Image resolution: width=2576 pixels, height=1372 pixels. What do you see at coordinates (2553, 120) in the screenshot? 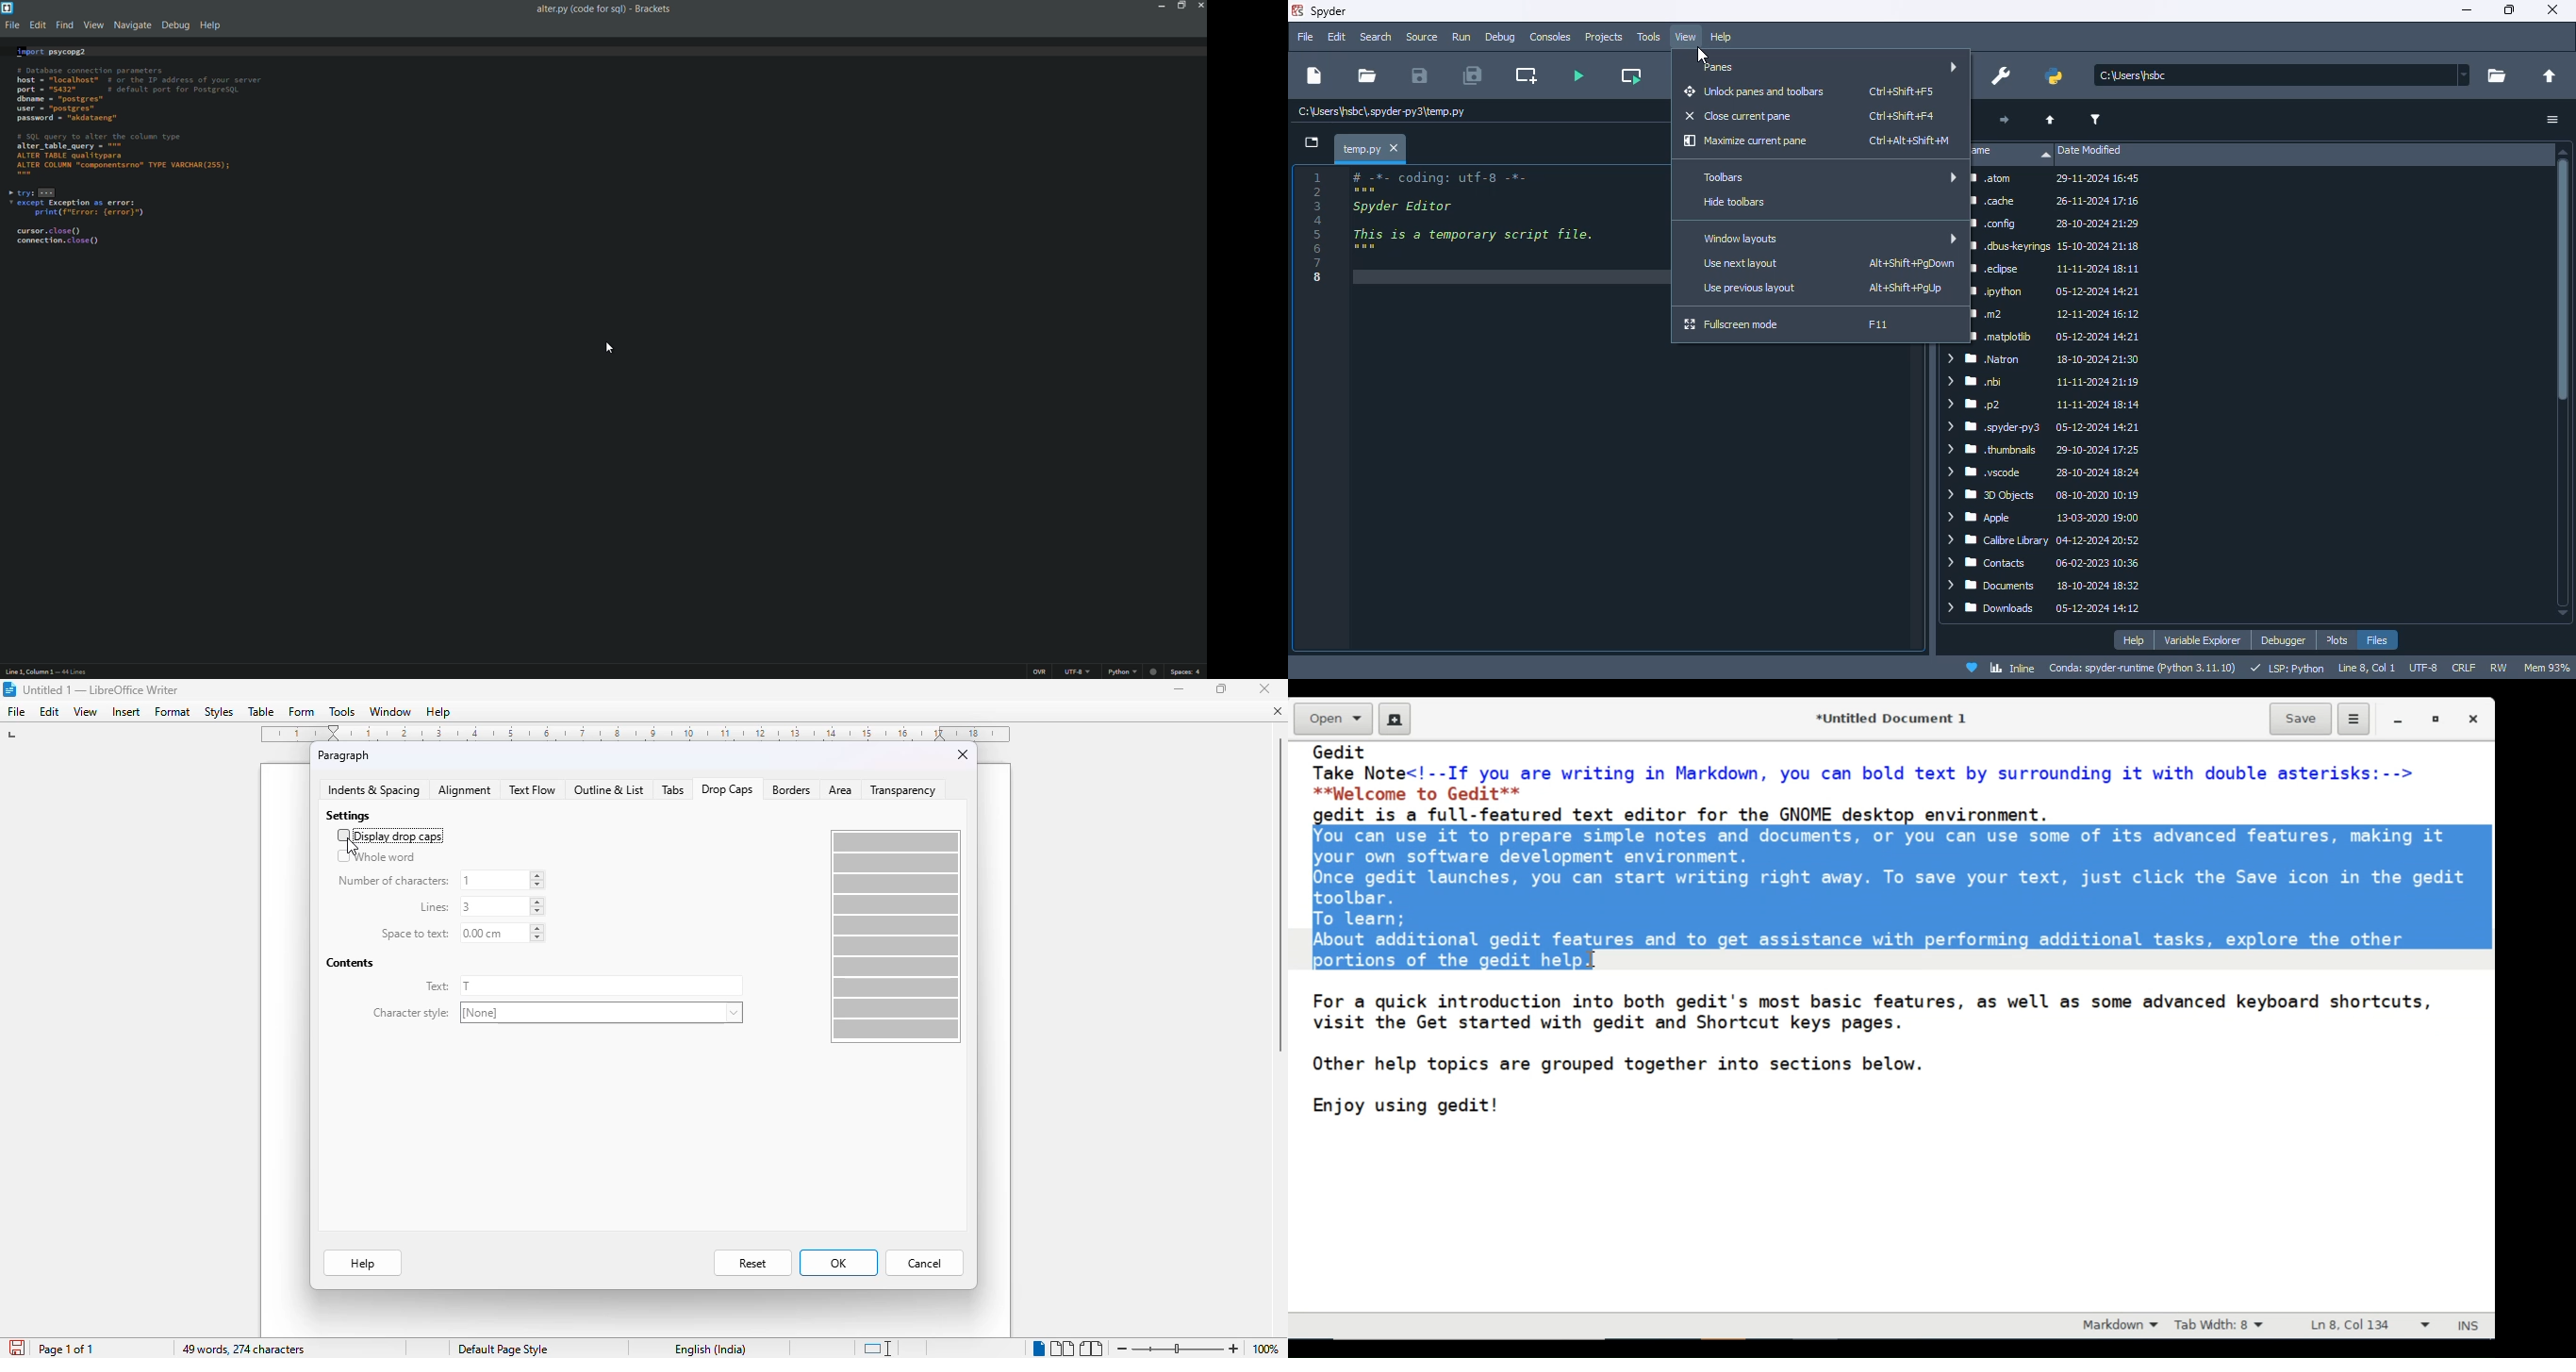
I see `options` at bounding box center [2553, 120].